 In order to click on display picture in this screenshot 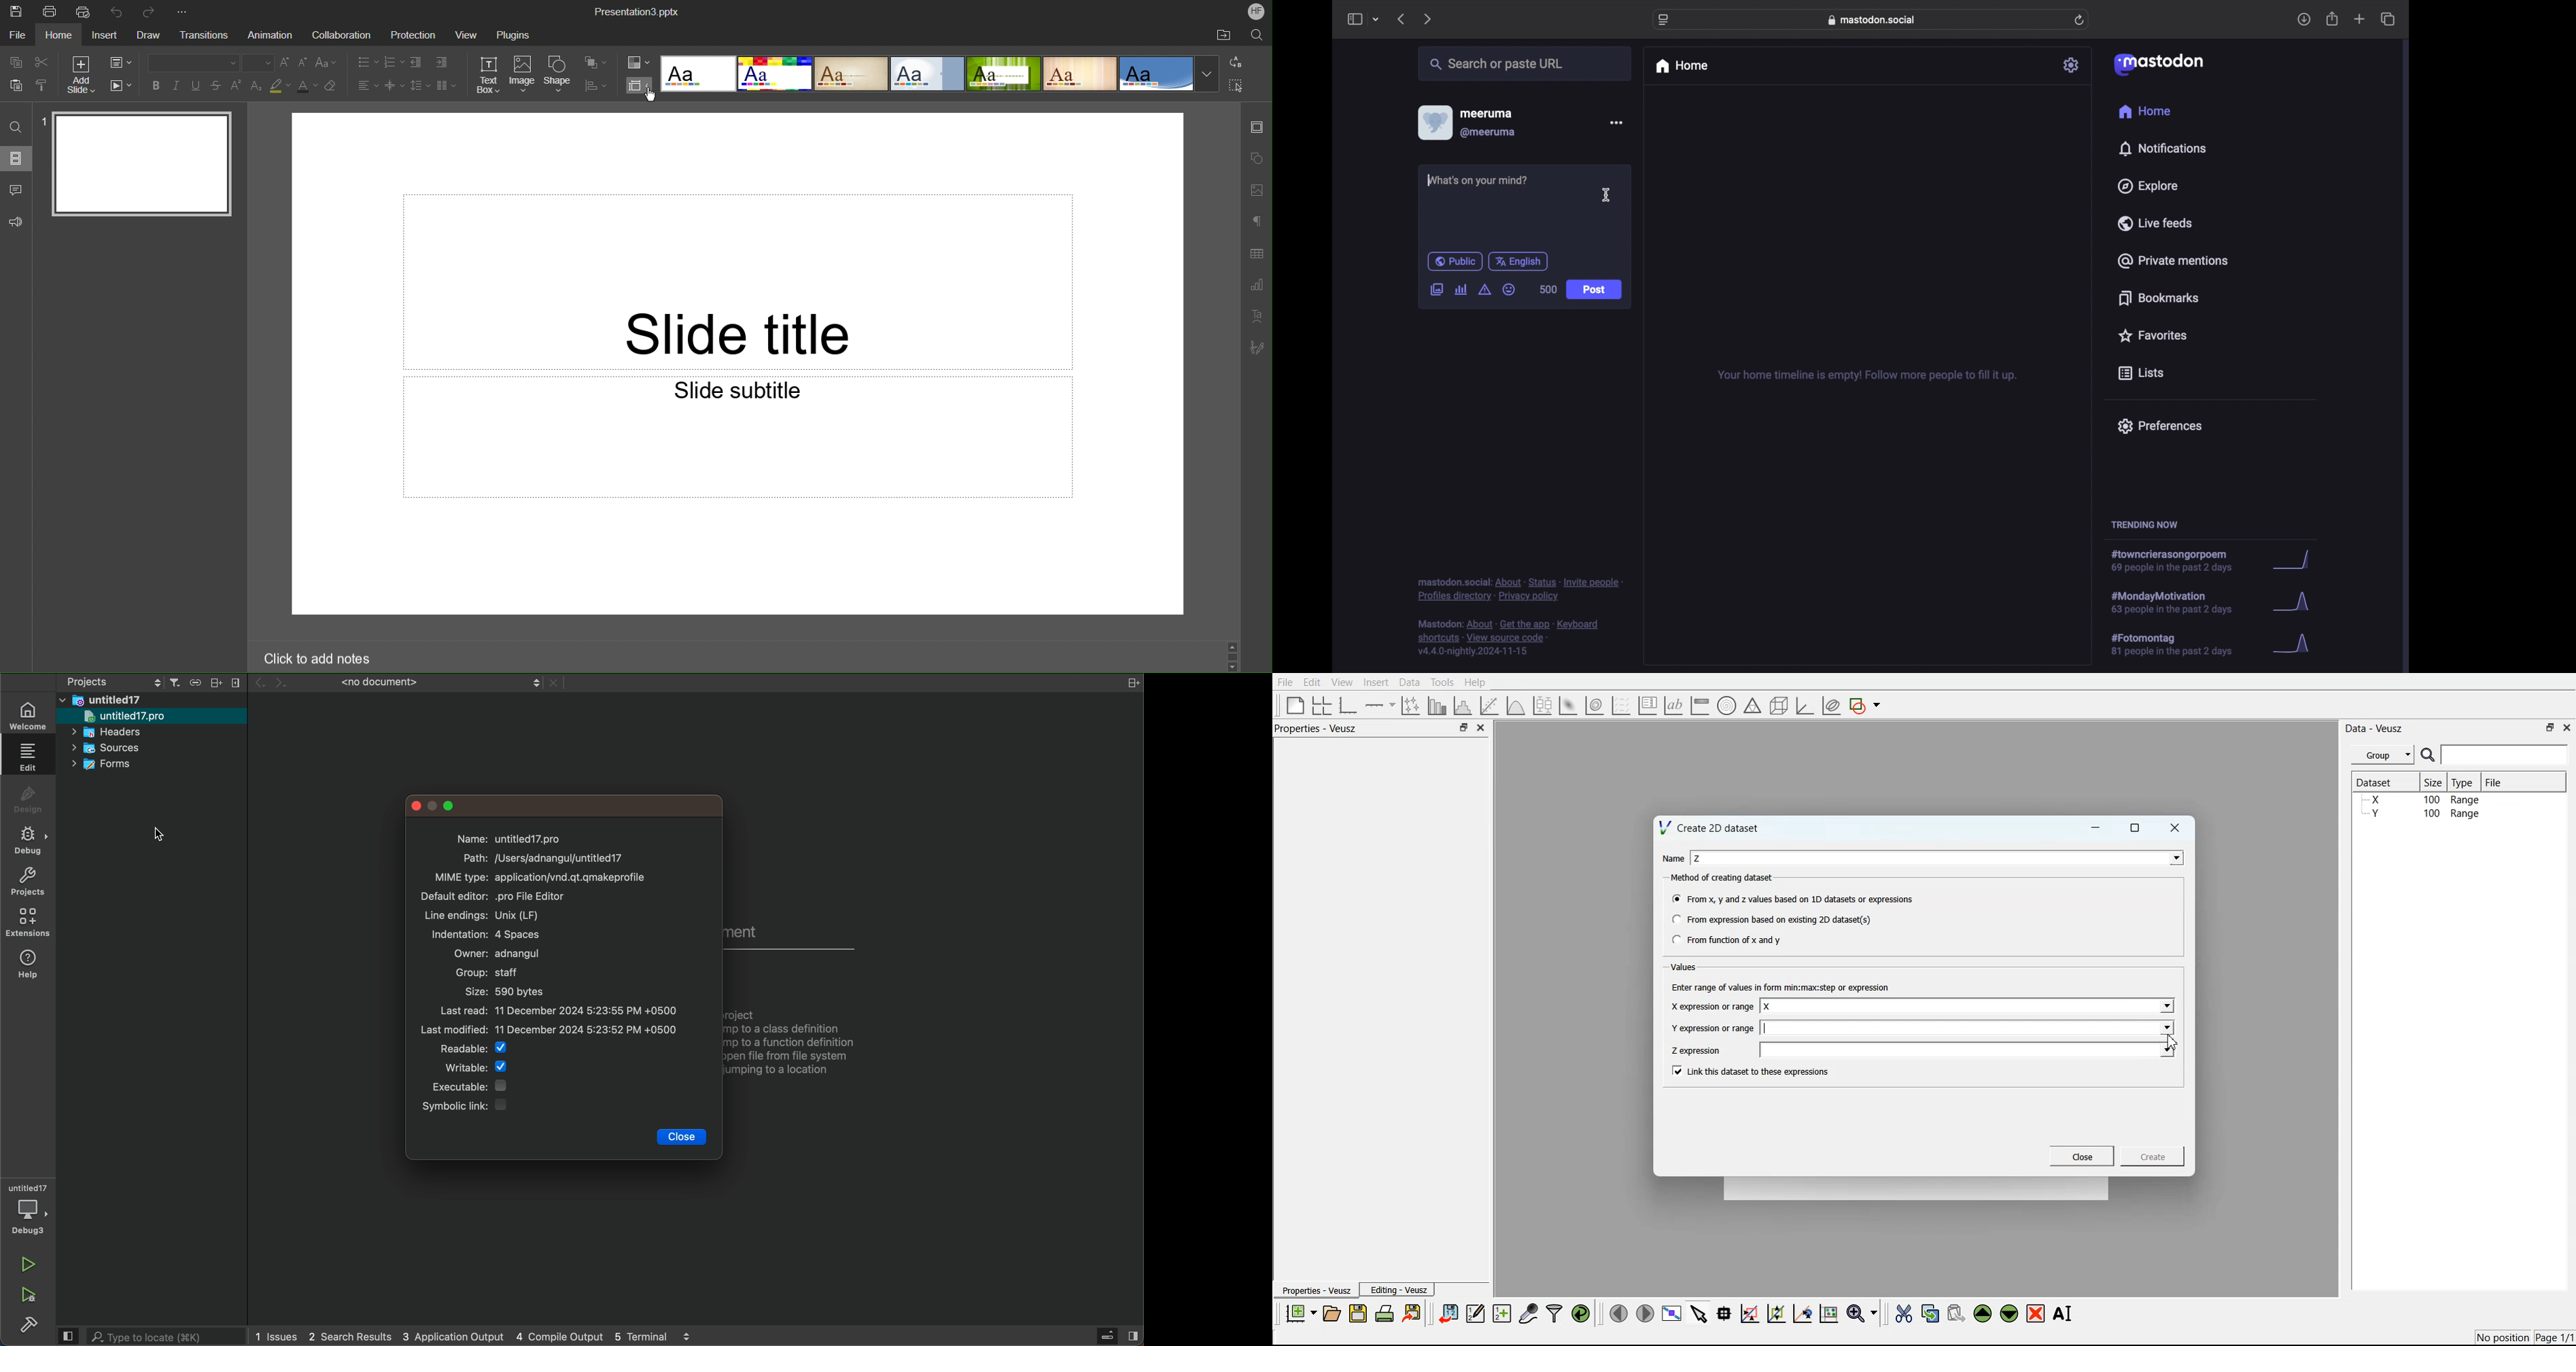, I will do `click(1434, 122)`.